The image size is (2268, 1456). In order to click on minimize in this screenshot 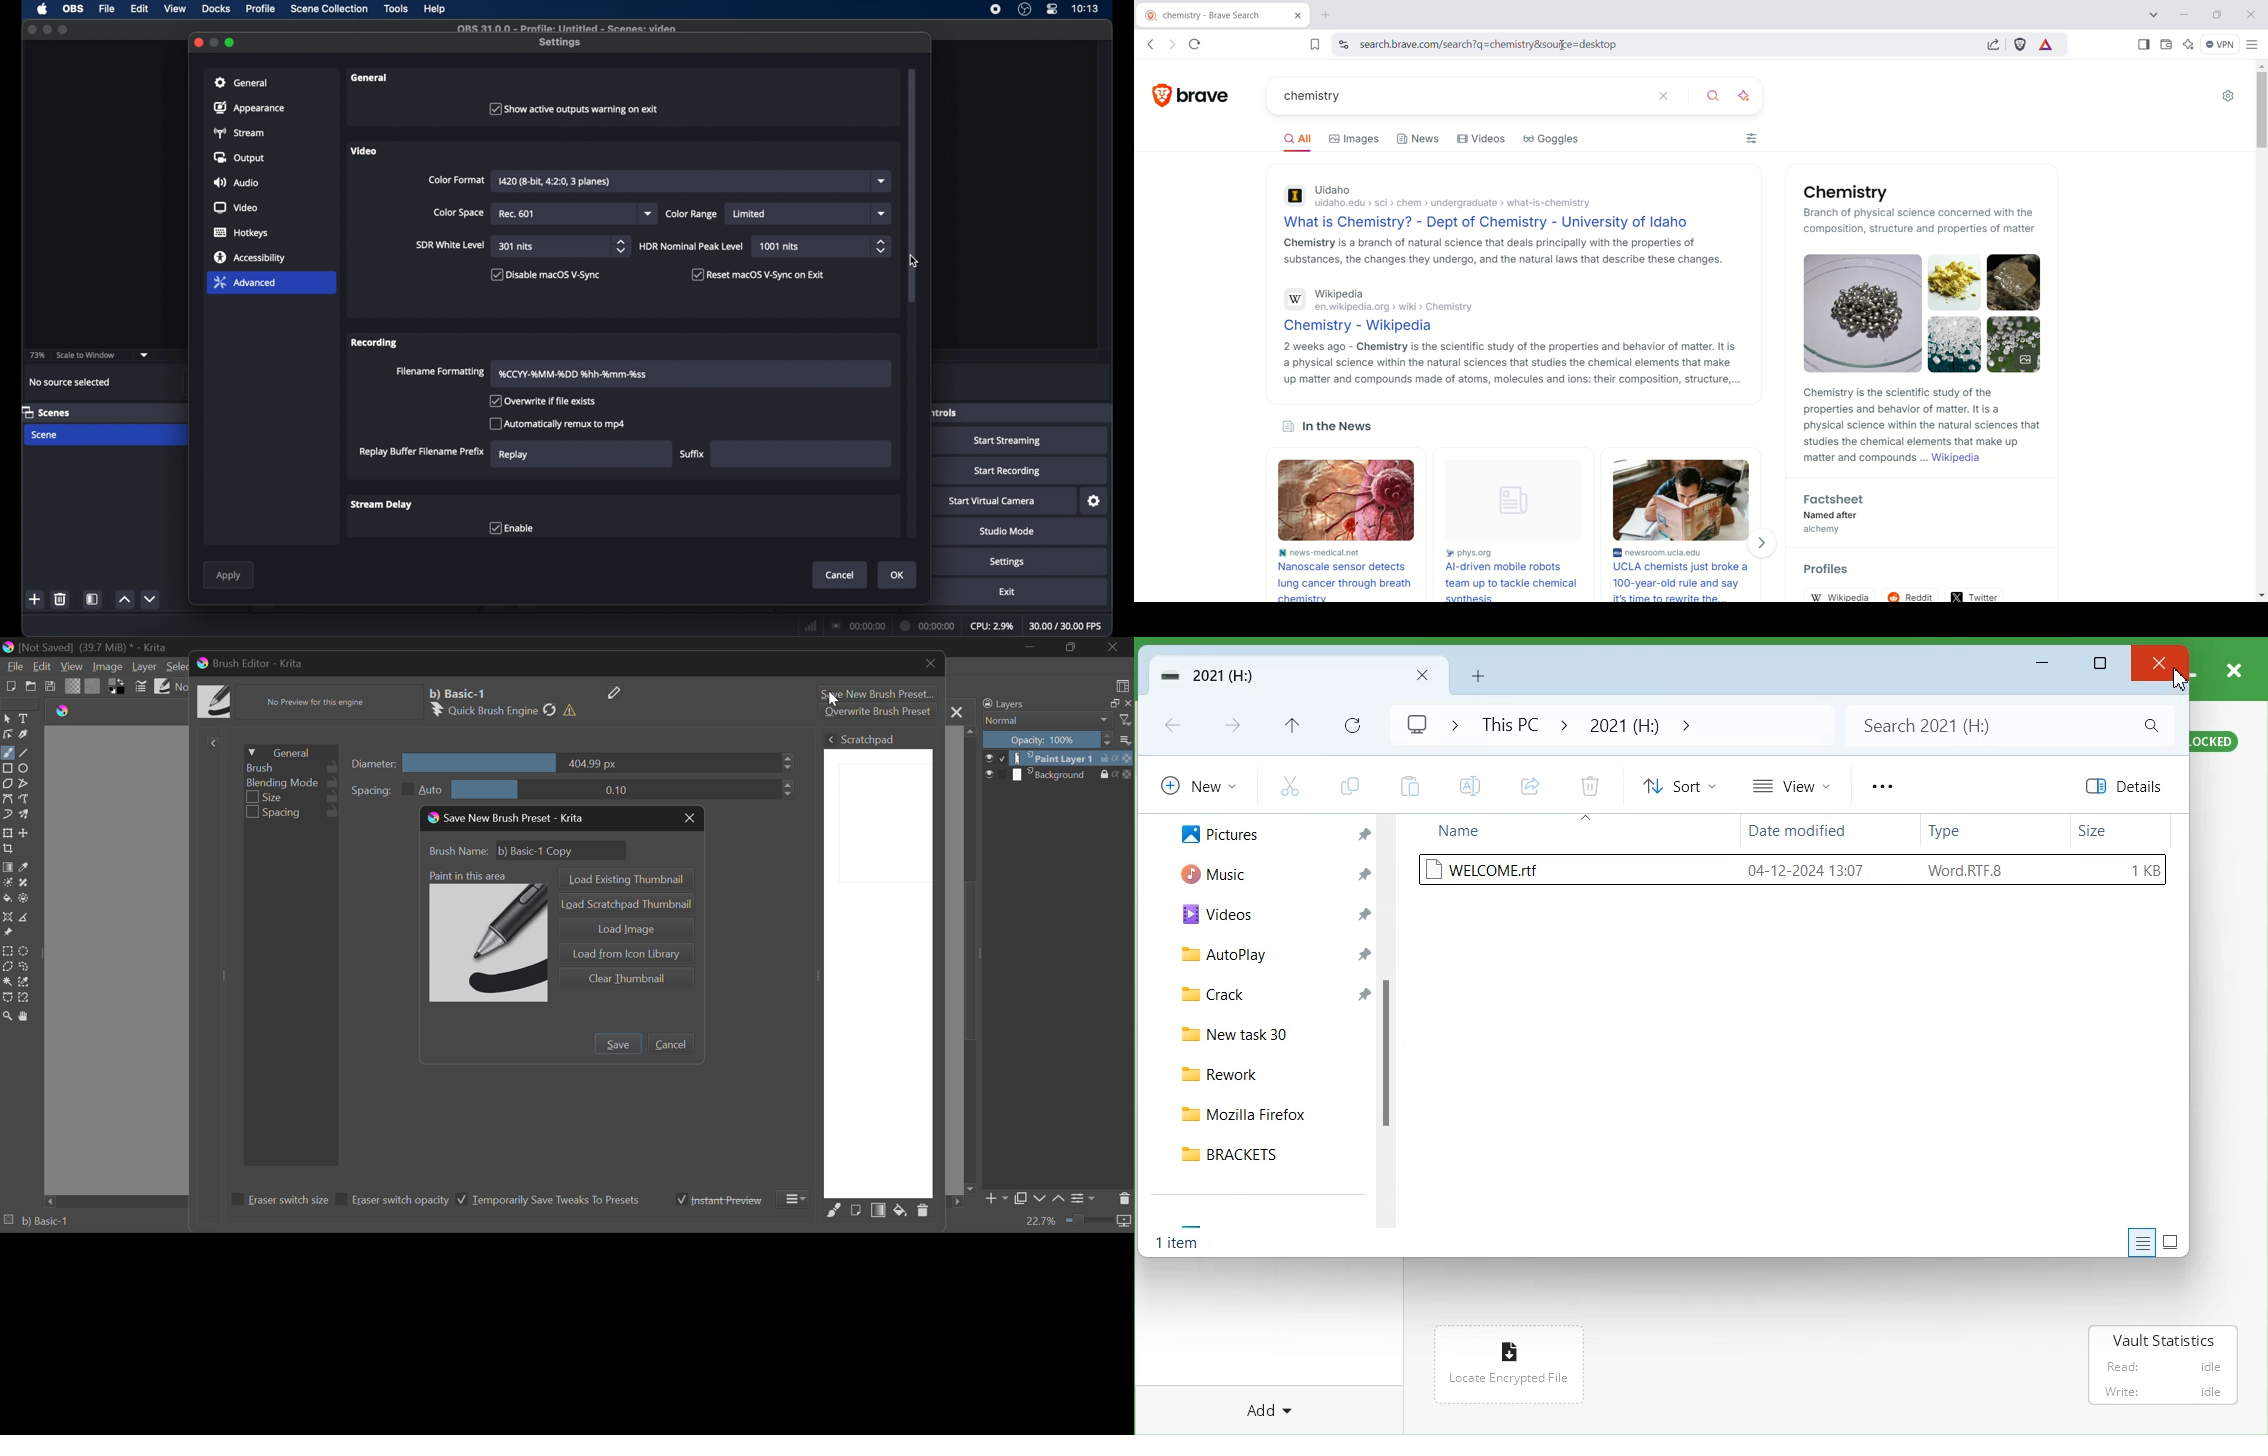, I will do `click(215, 42)`.